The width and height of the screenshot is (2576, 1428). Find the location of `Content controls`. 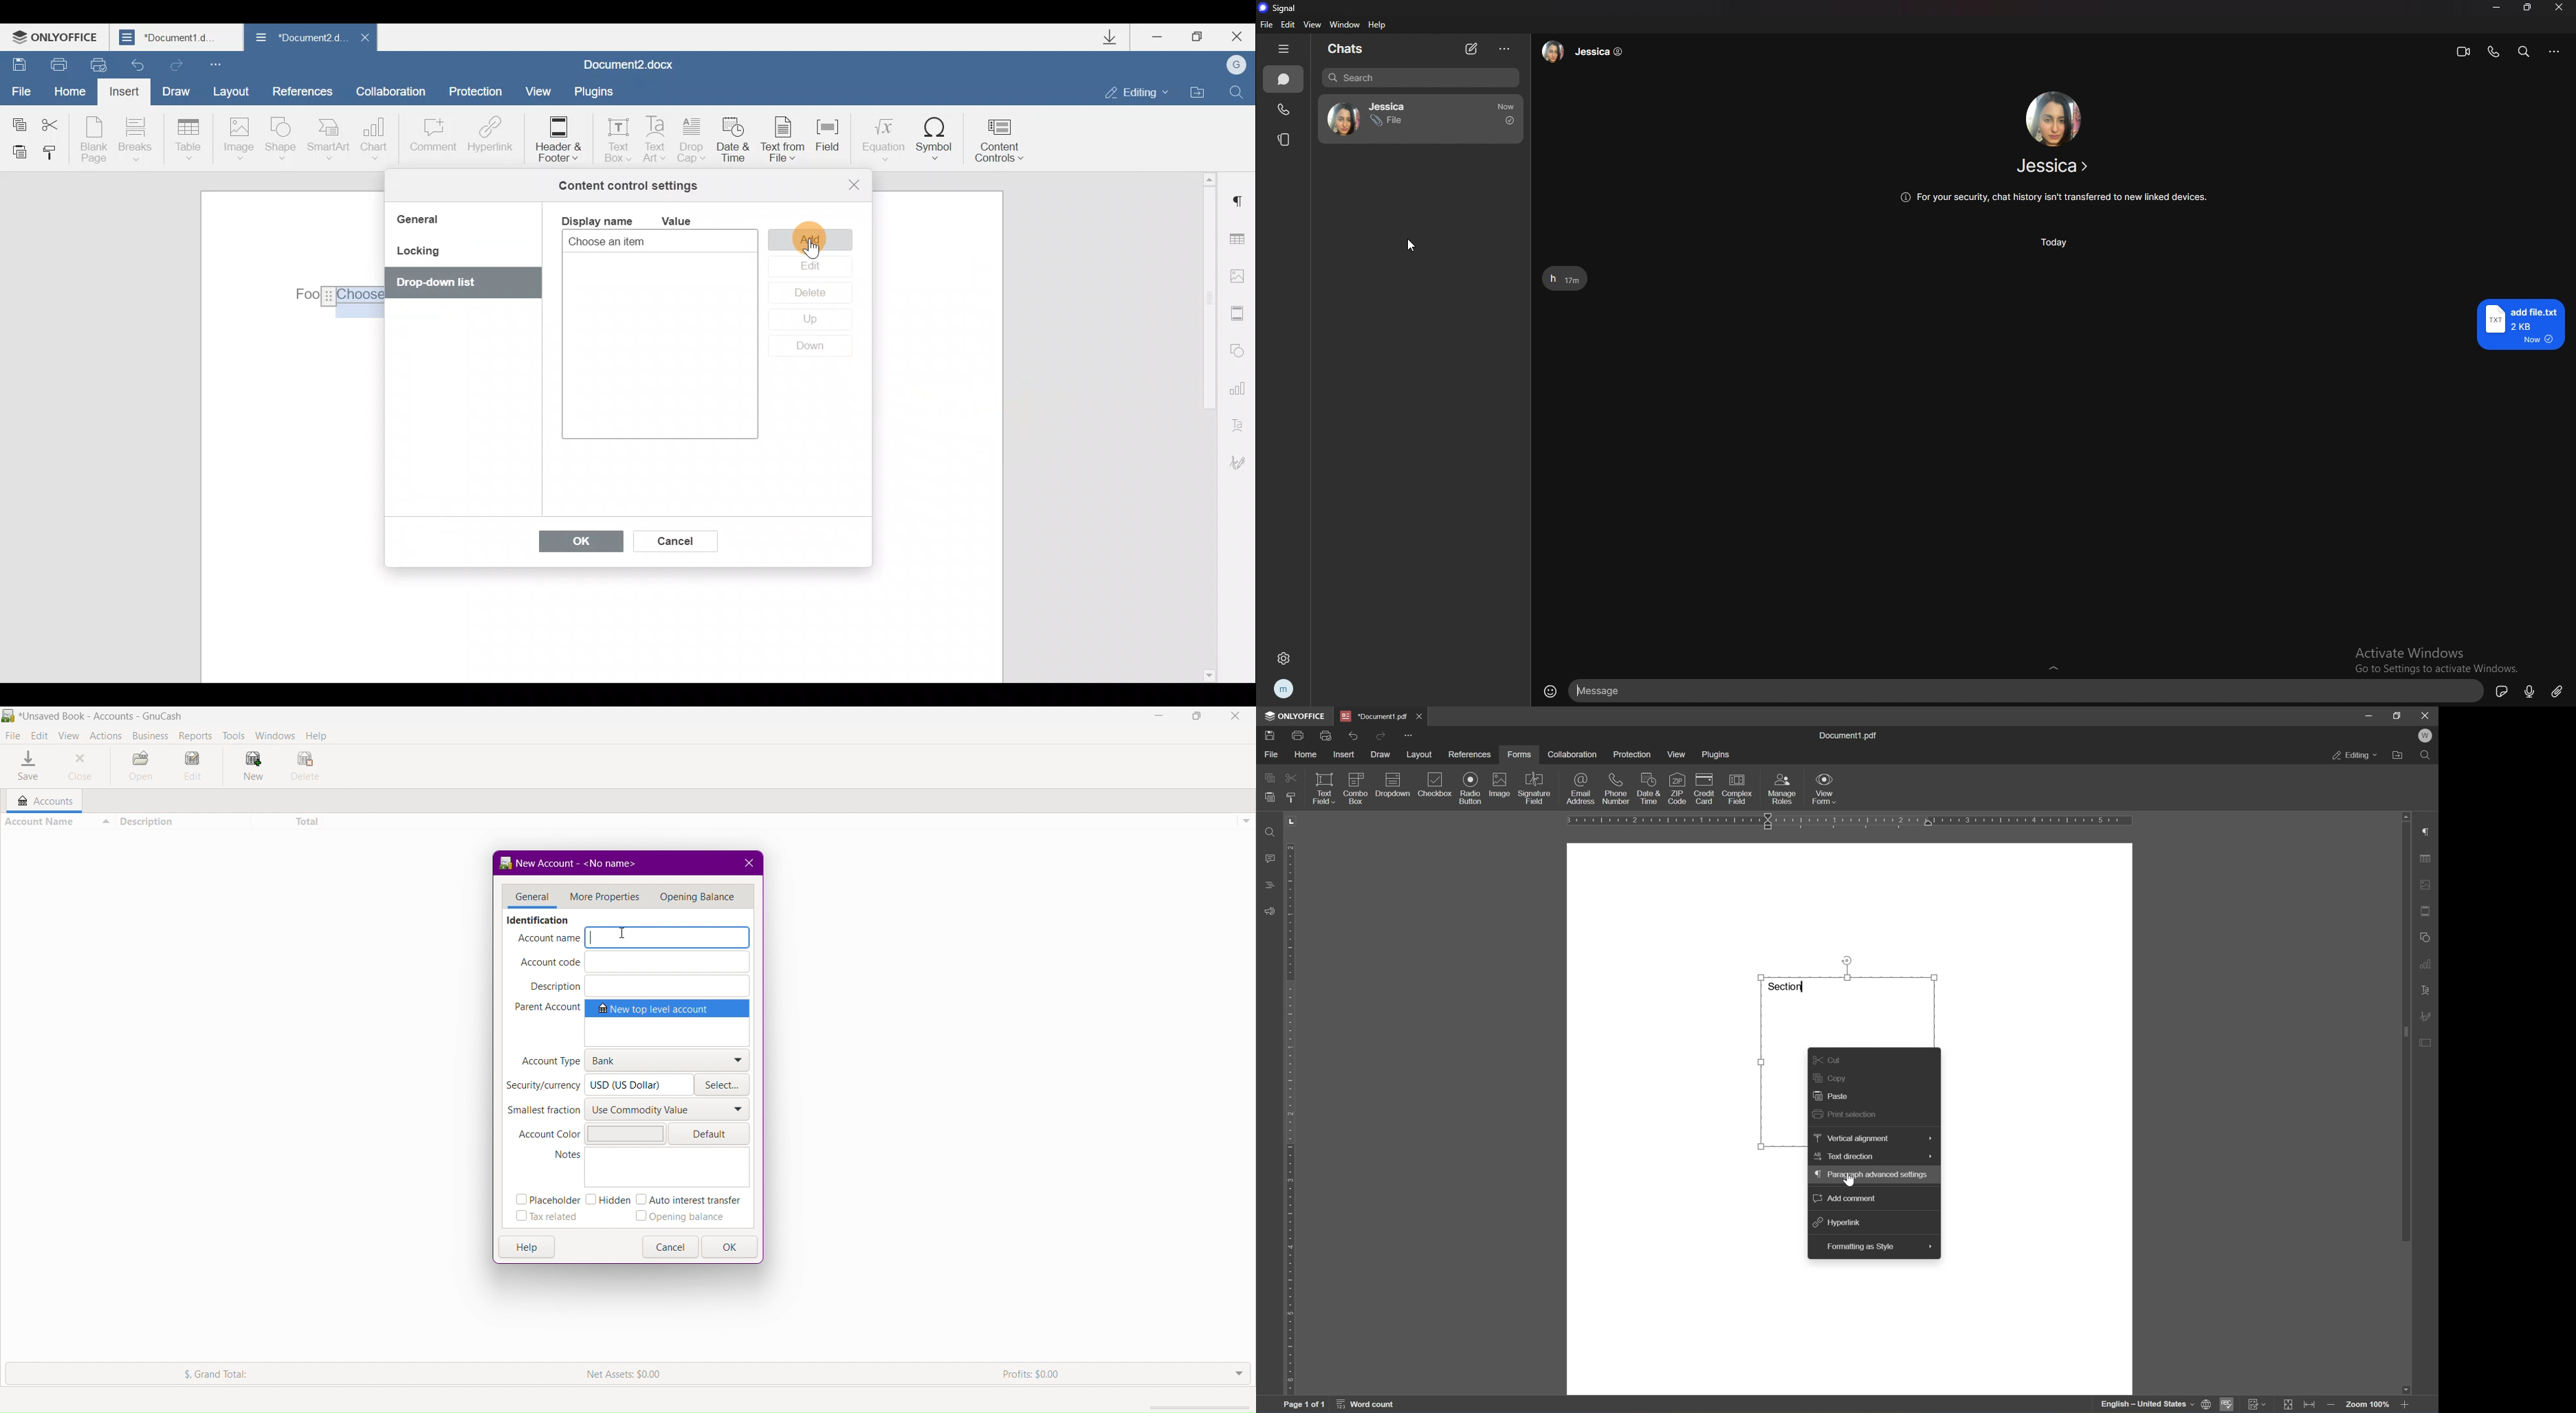

Content controls is located at coordinates (1004, 136).